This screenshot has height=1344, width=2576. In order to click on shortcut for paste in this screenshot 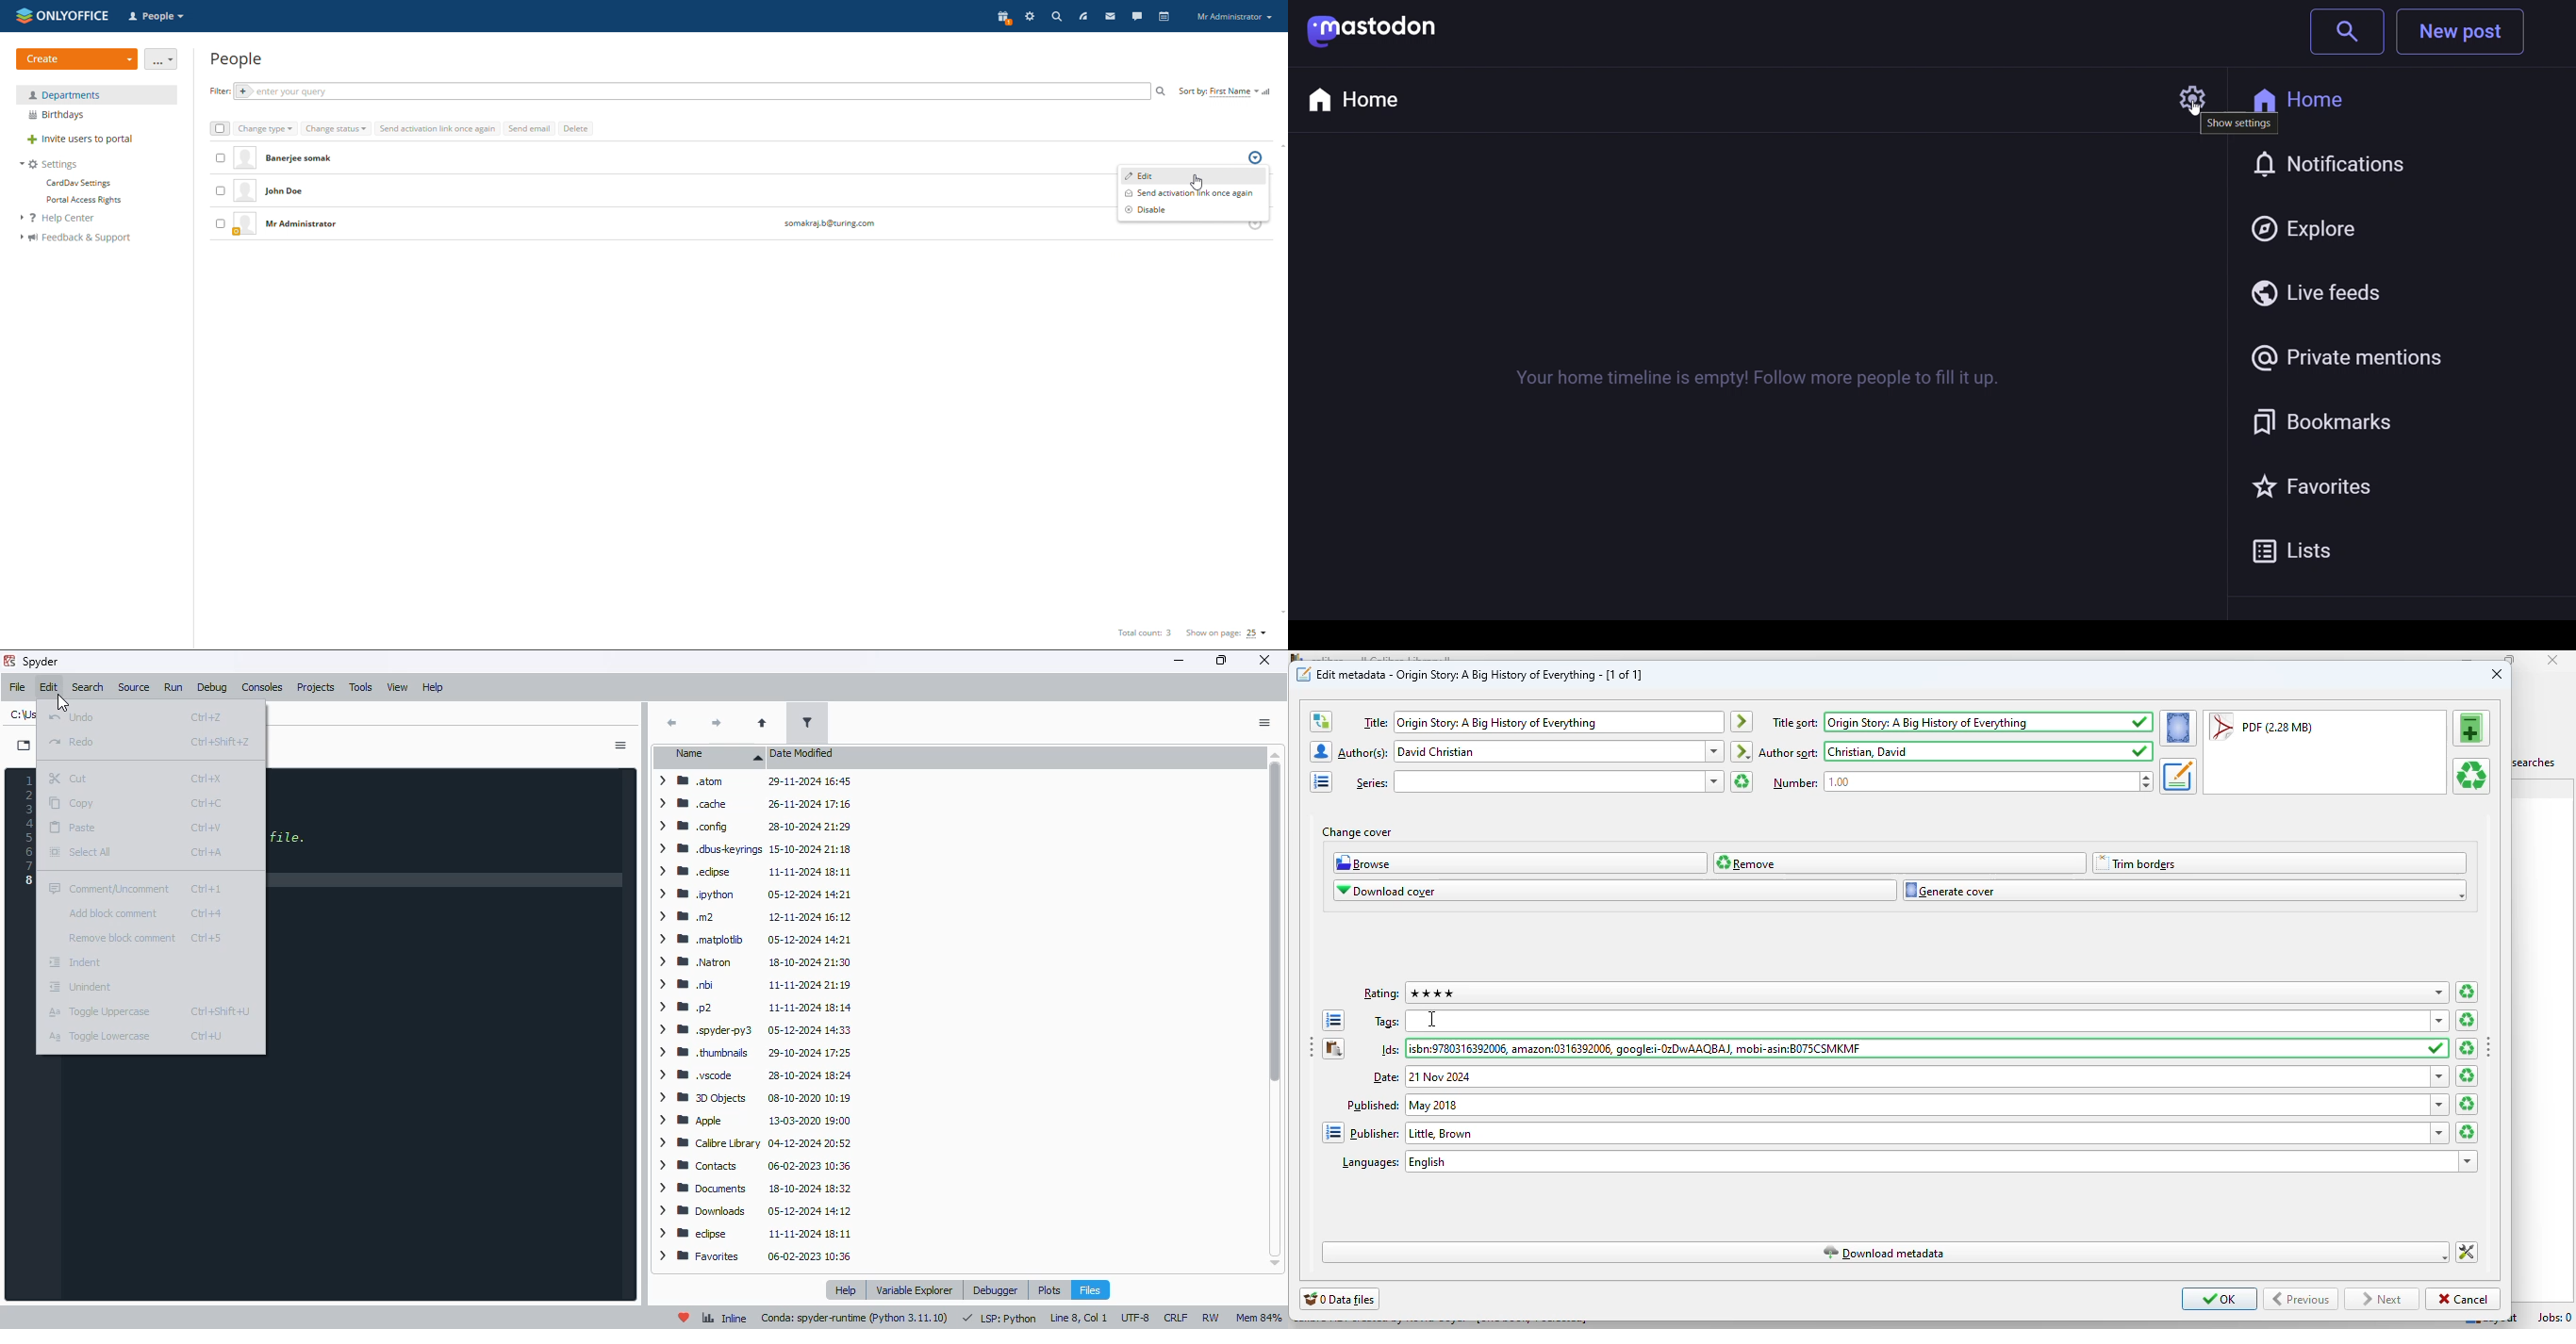, I will do `click(207, 828)`.